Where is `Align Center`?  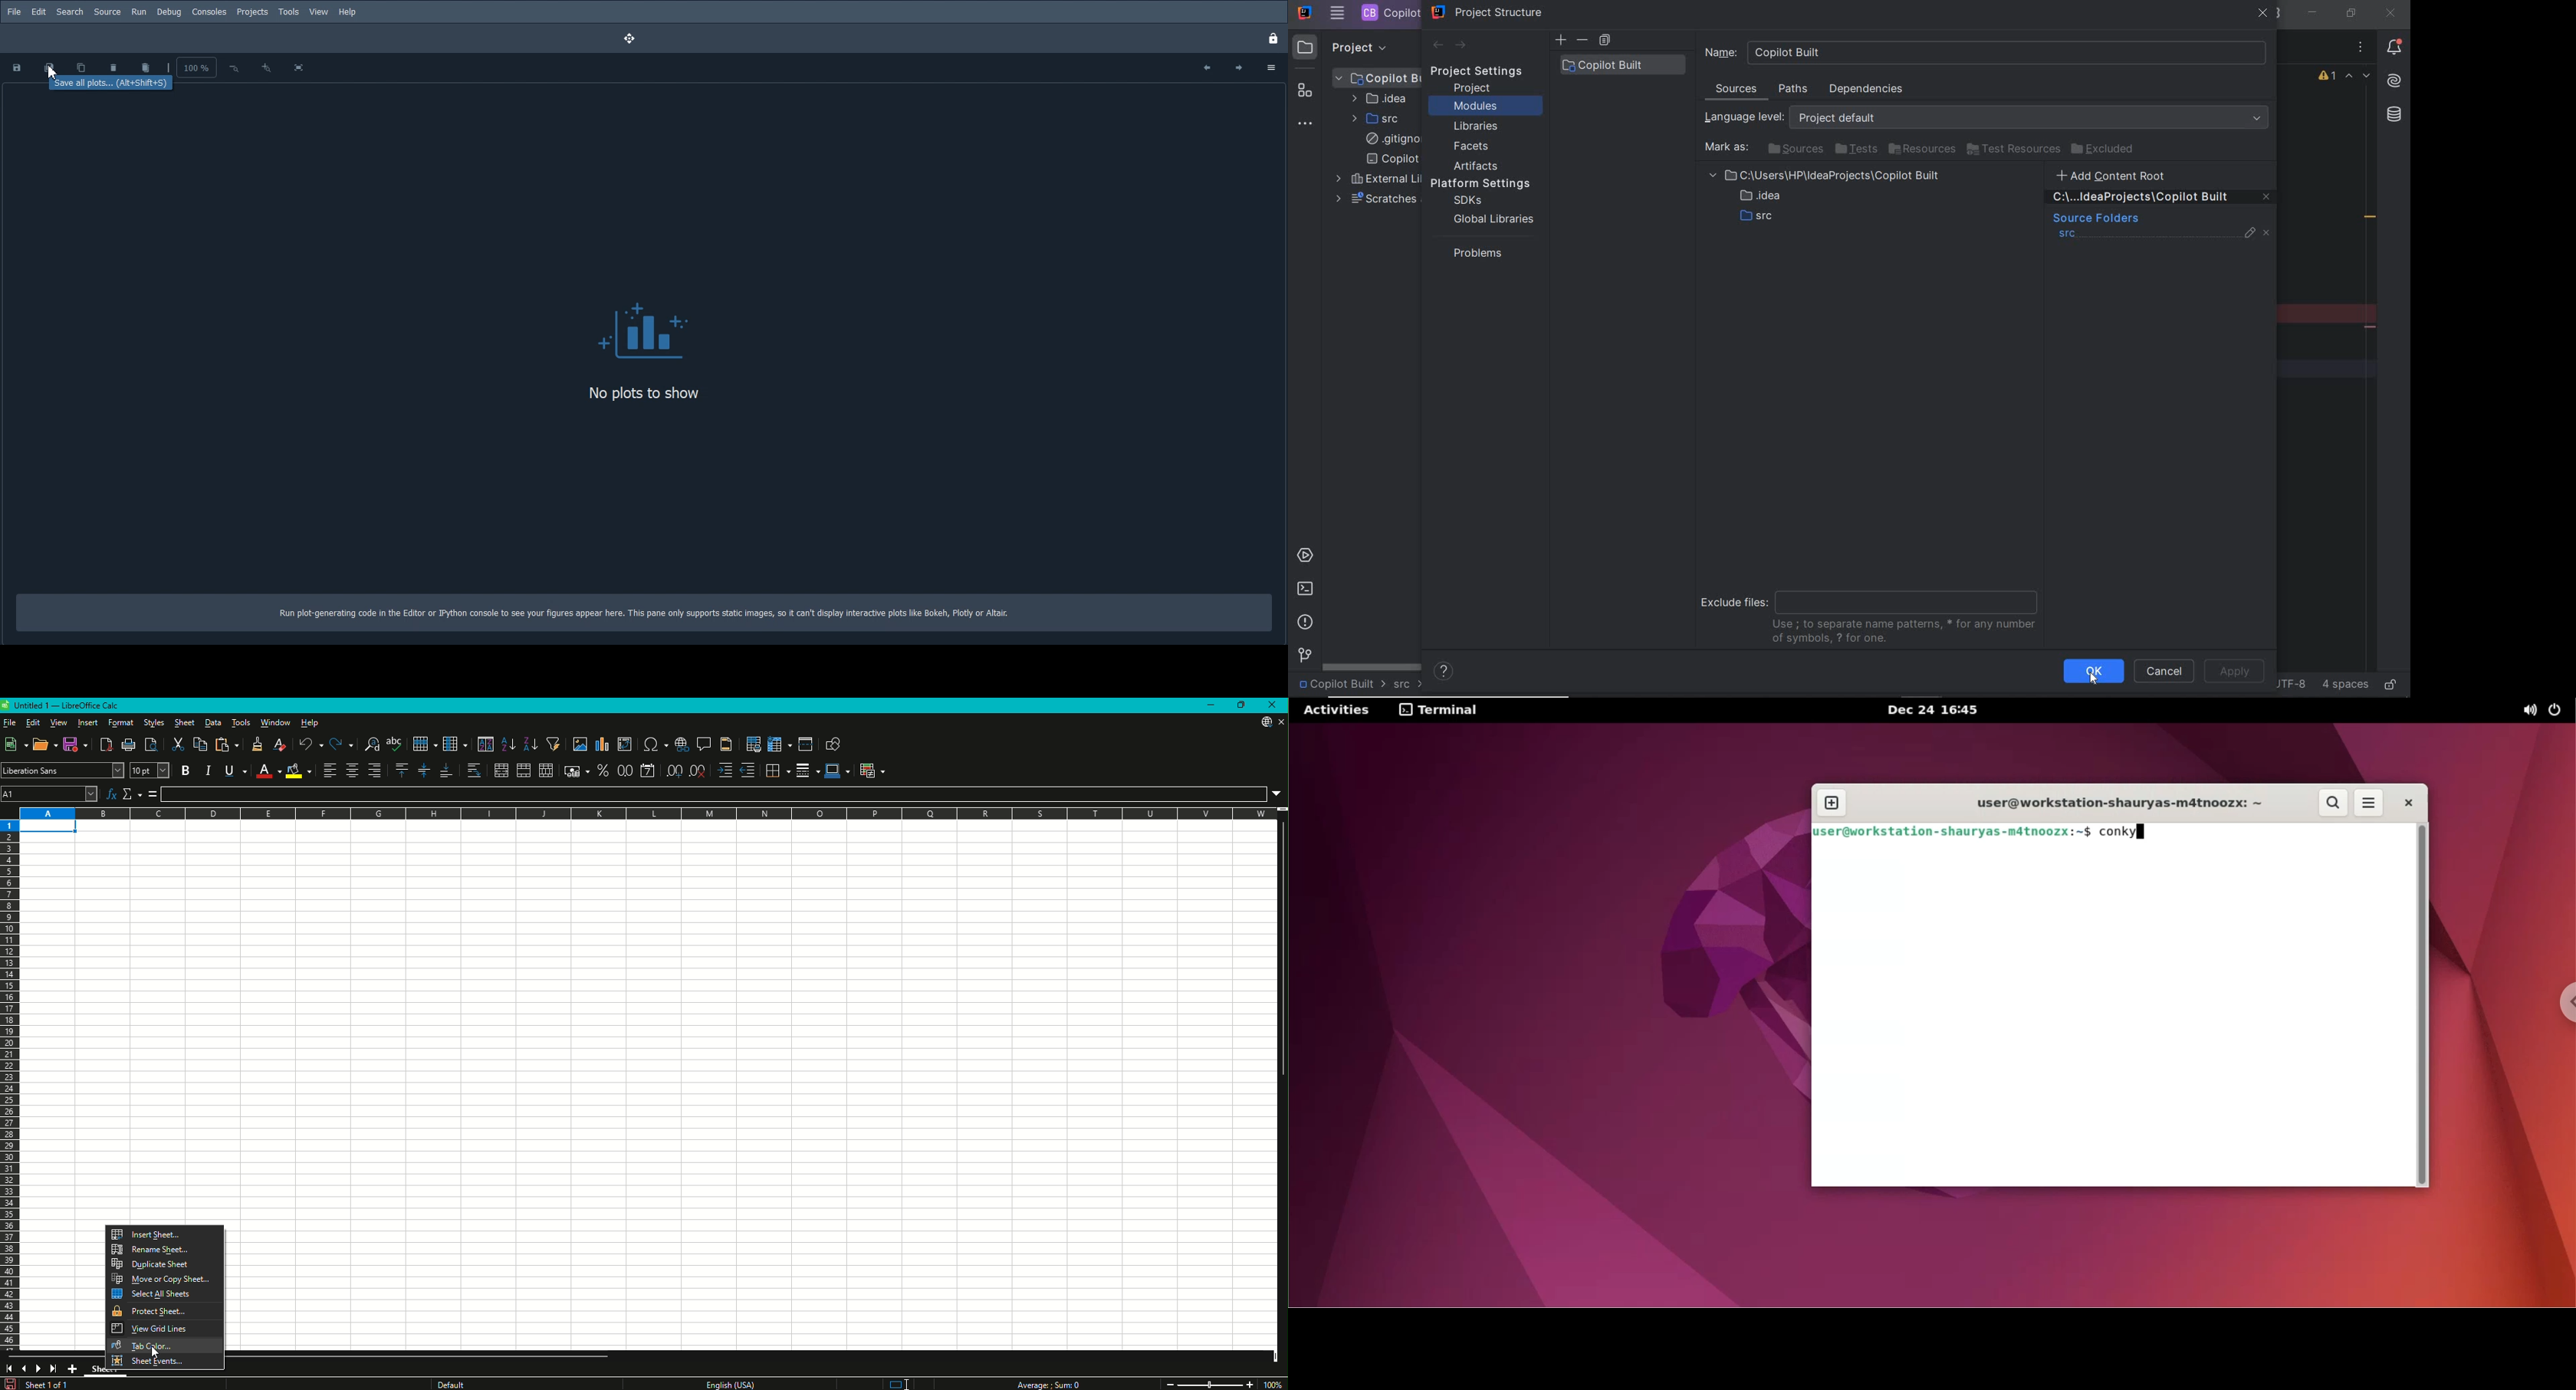 Align Center is located at coordinates (352, 770).